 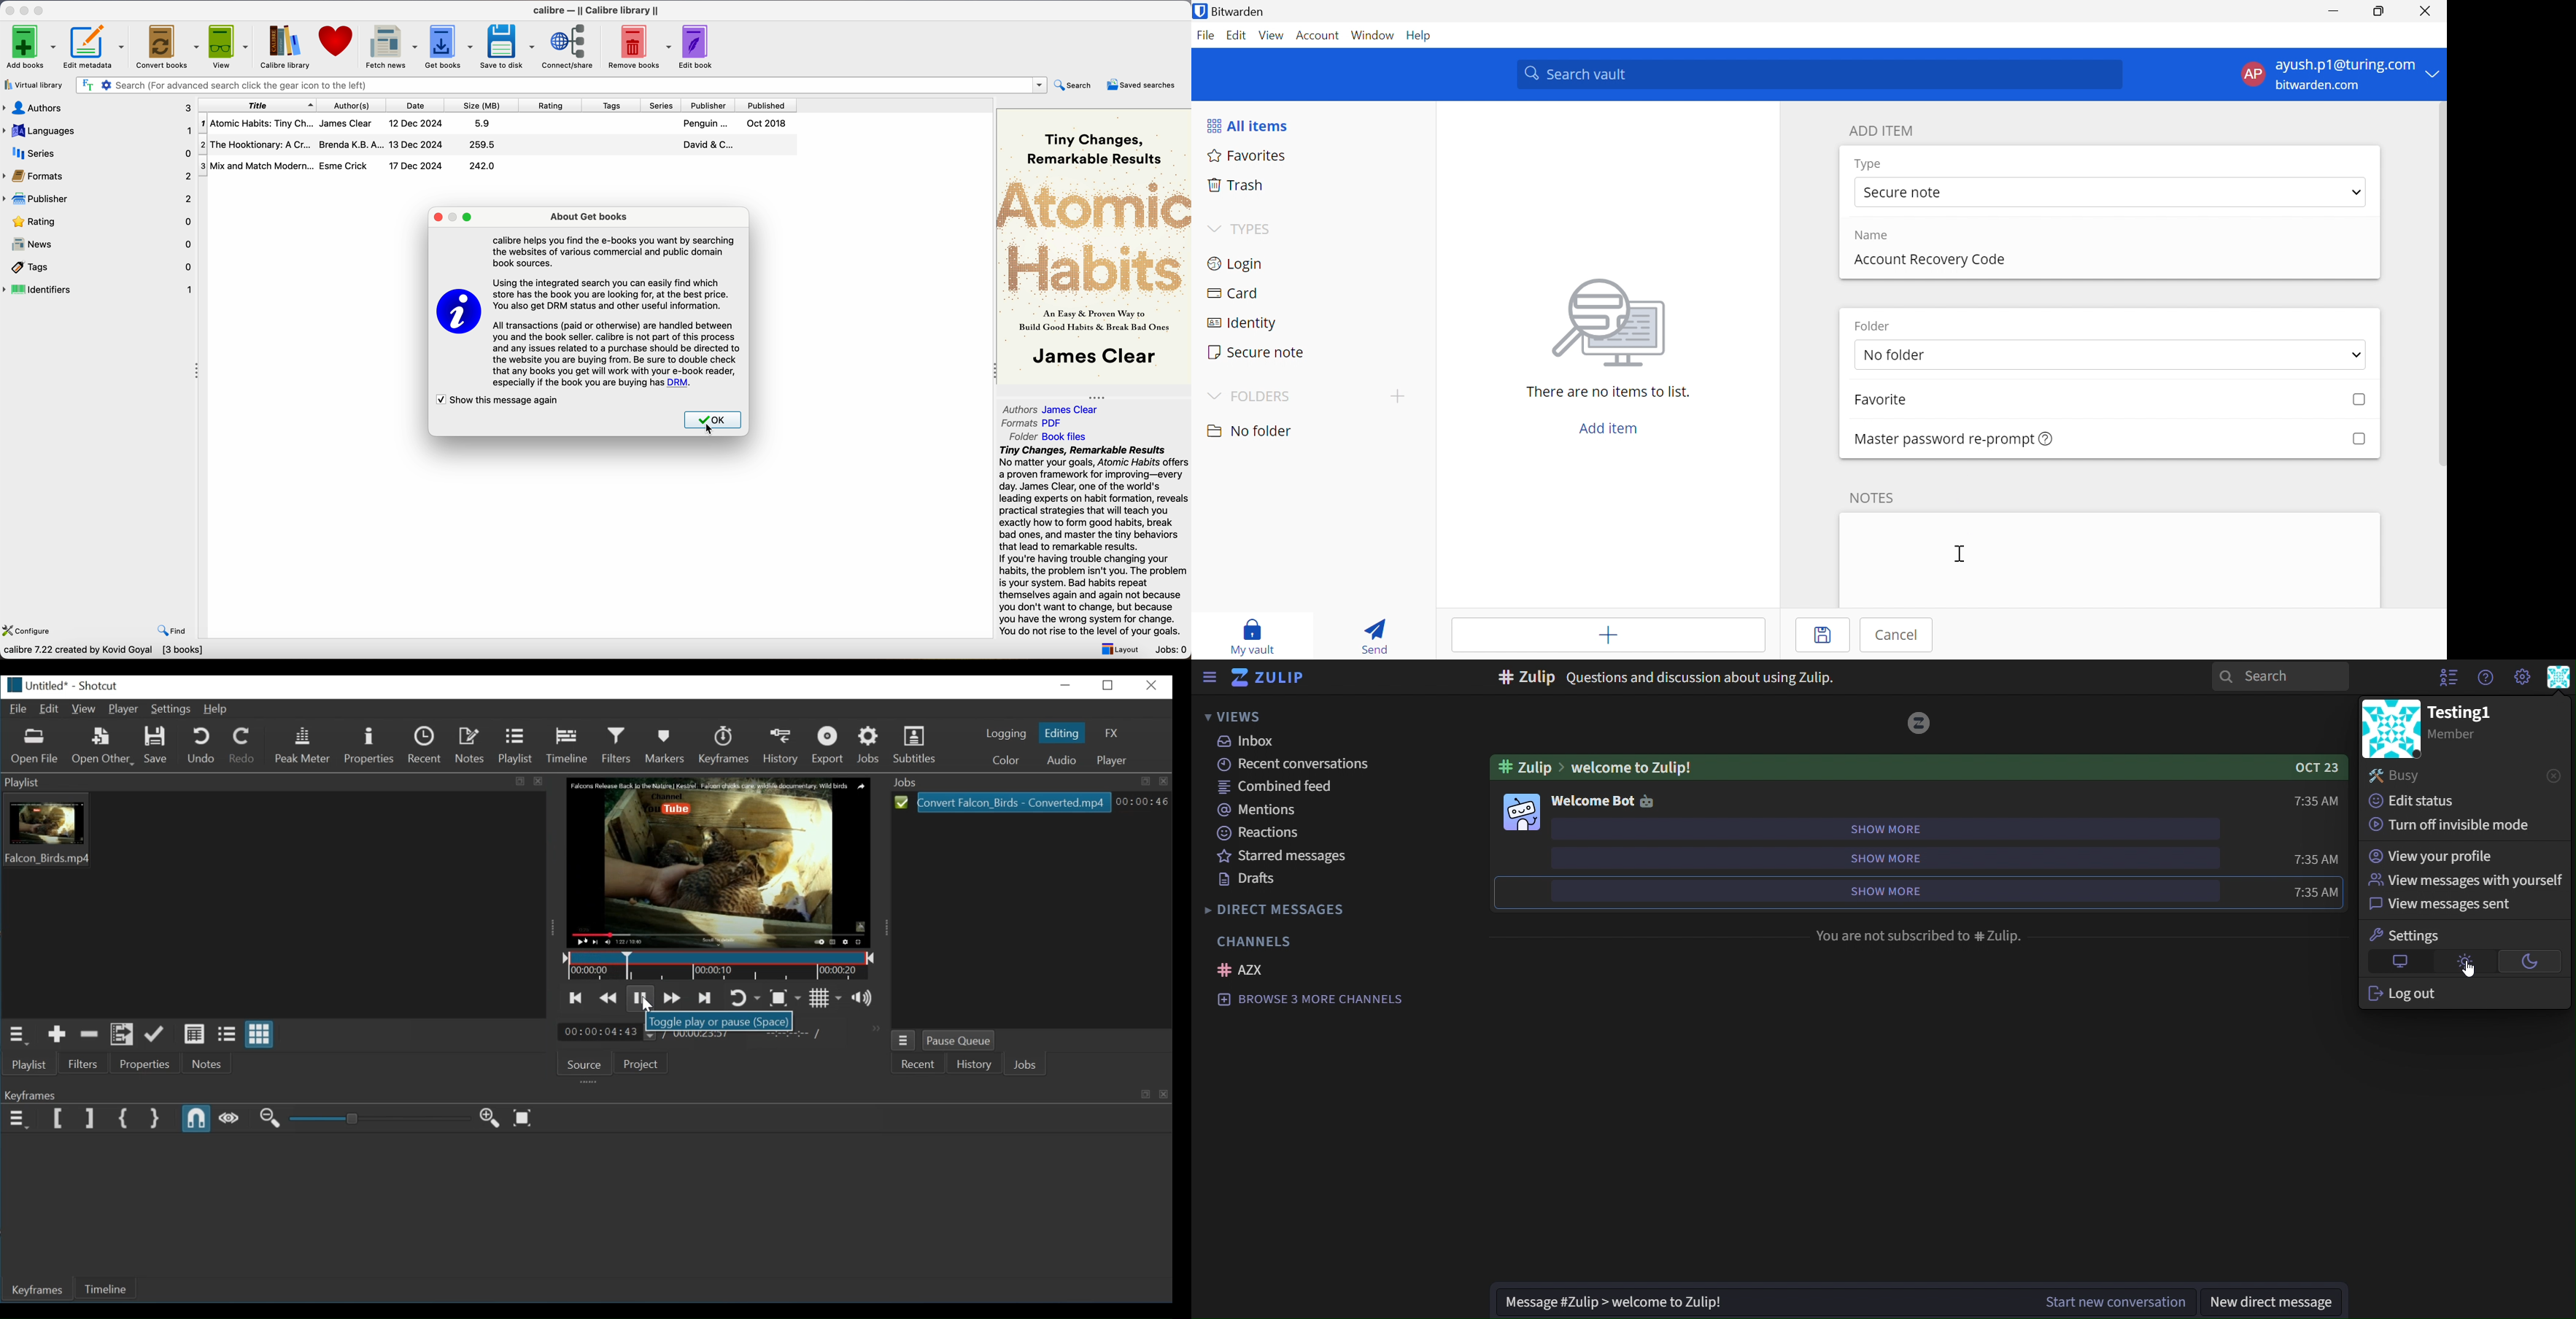 I want to click on Name, so click(x=1876, y=235).